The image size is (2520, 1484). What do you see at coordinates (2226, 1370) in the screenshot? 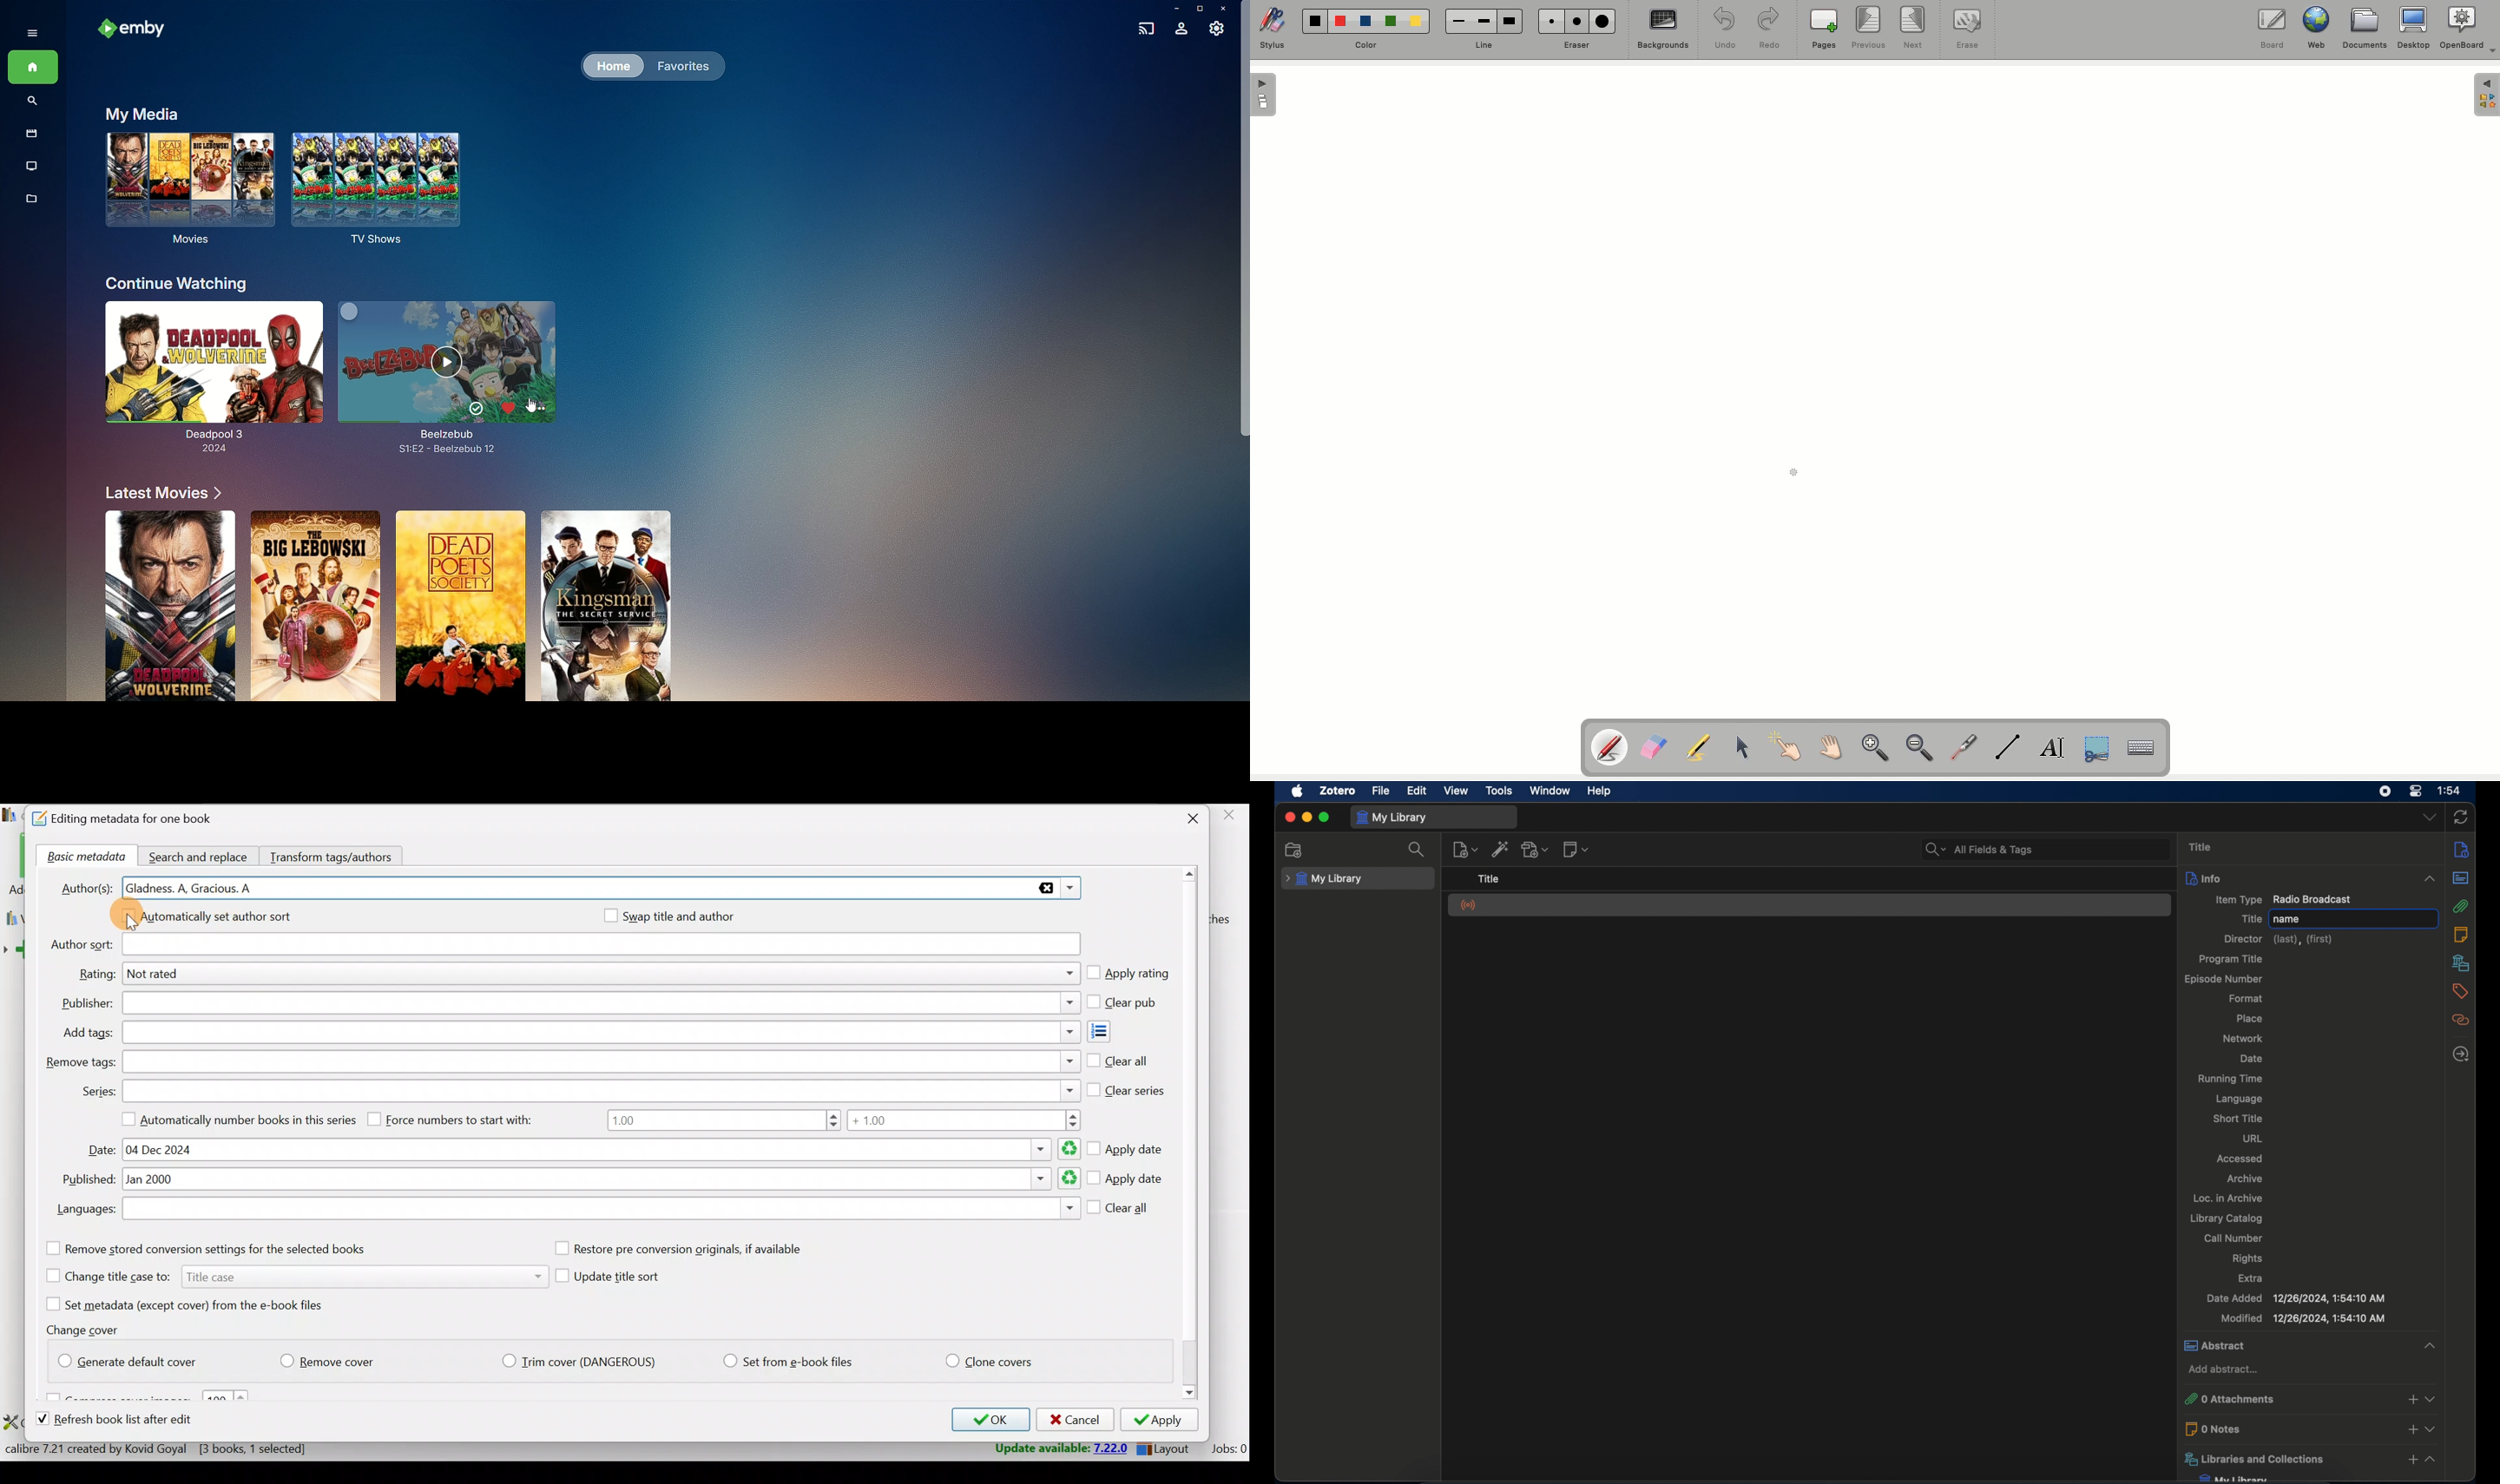
I see `add abstract` at bounding box center [2226, 1370].